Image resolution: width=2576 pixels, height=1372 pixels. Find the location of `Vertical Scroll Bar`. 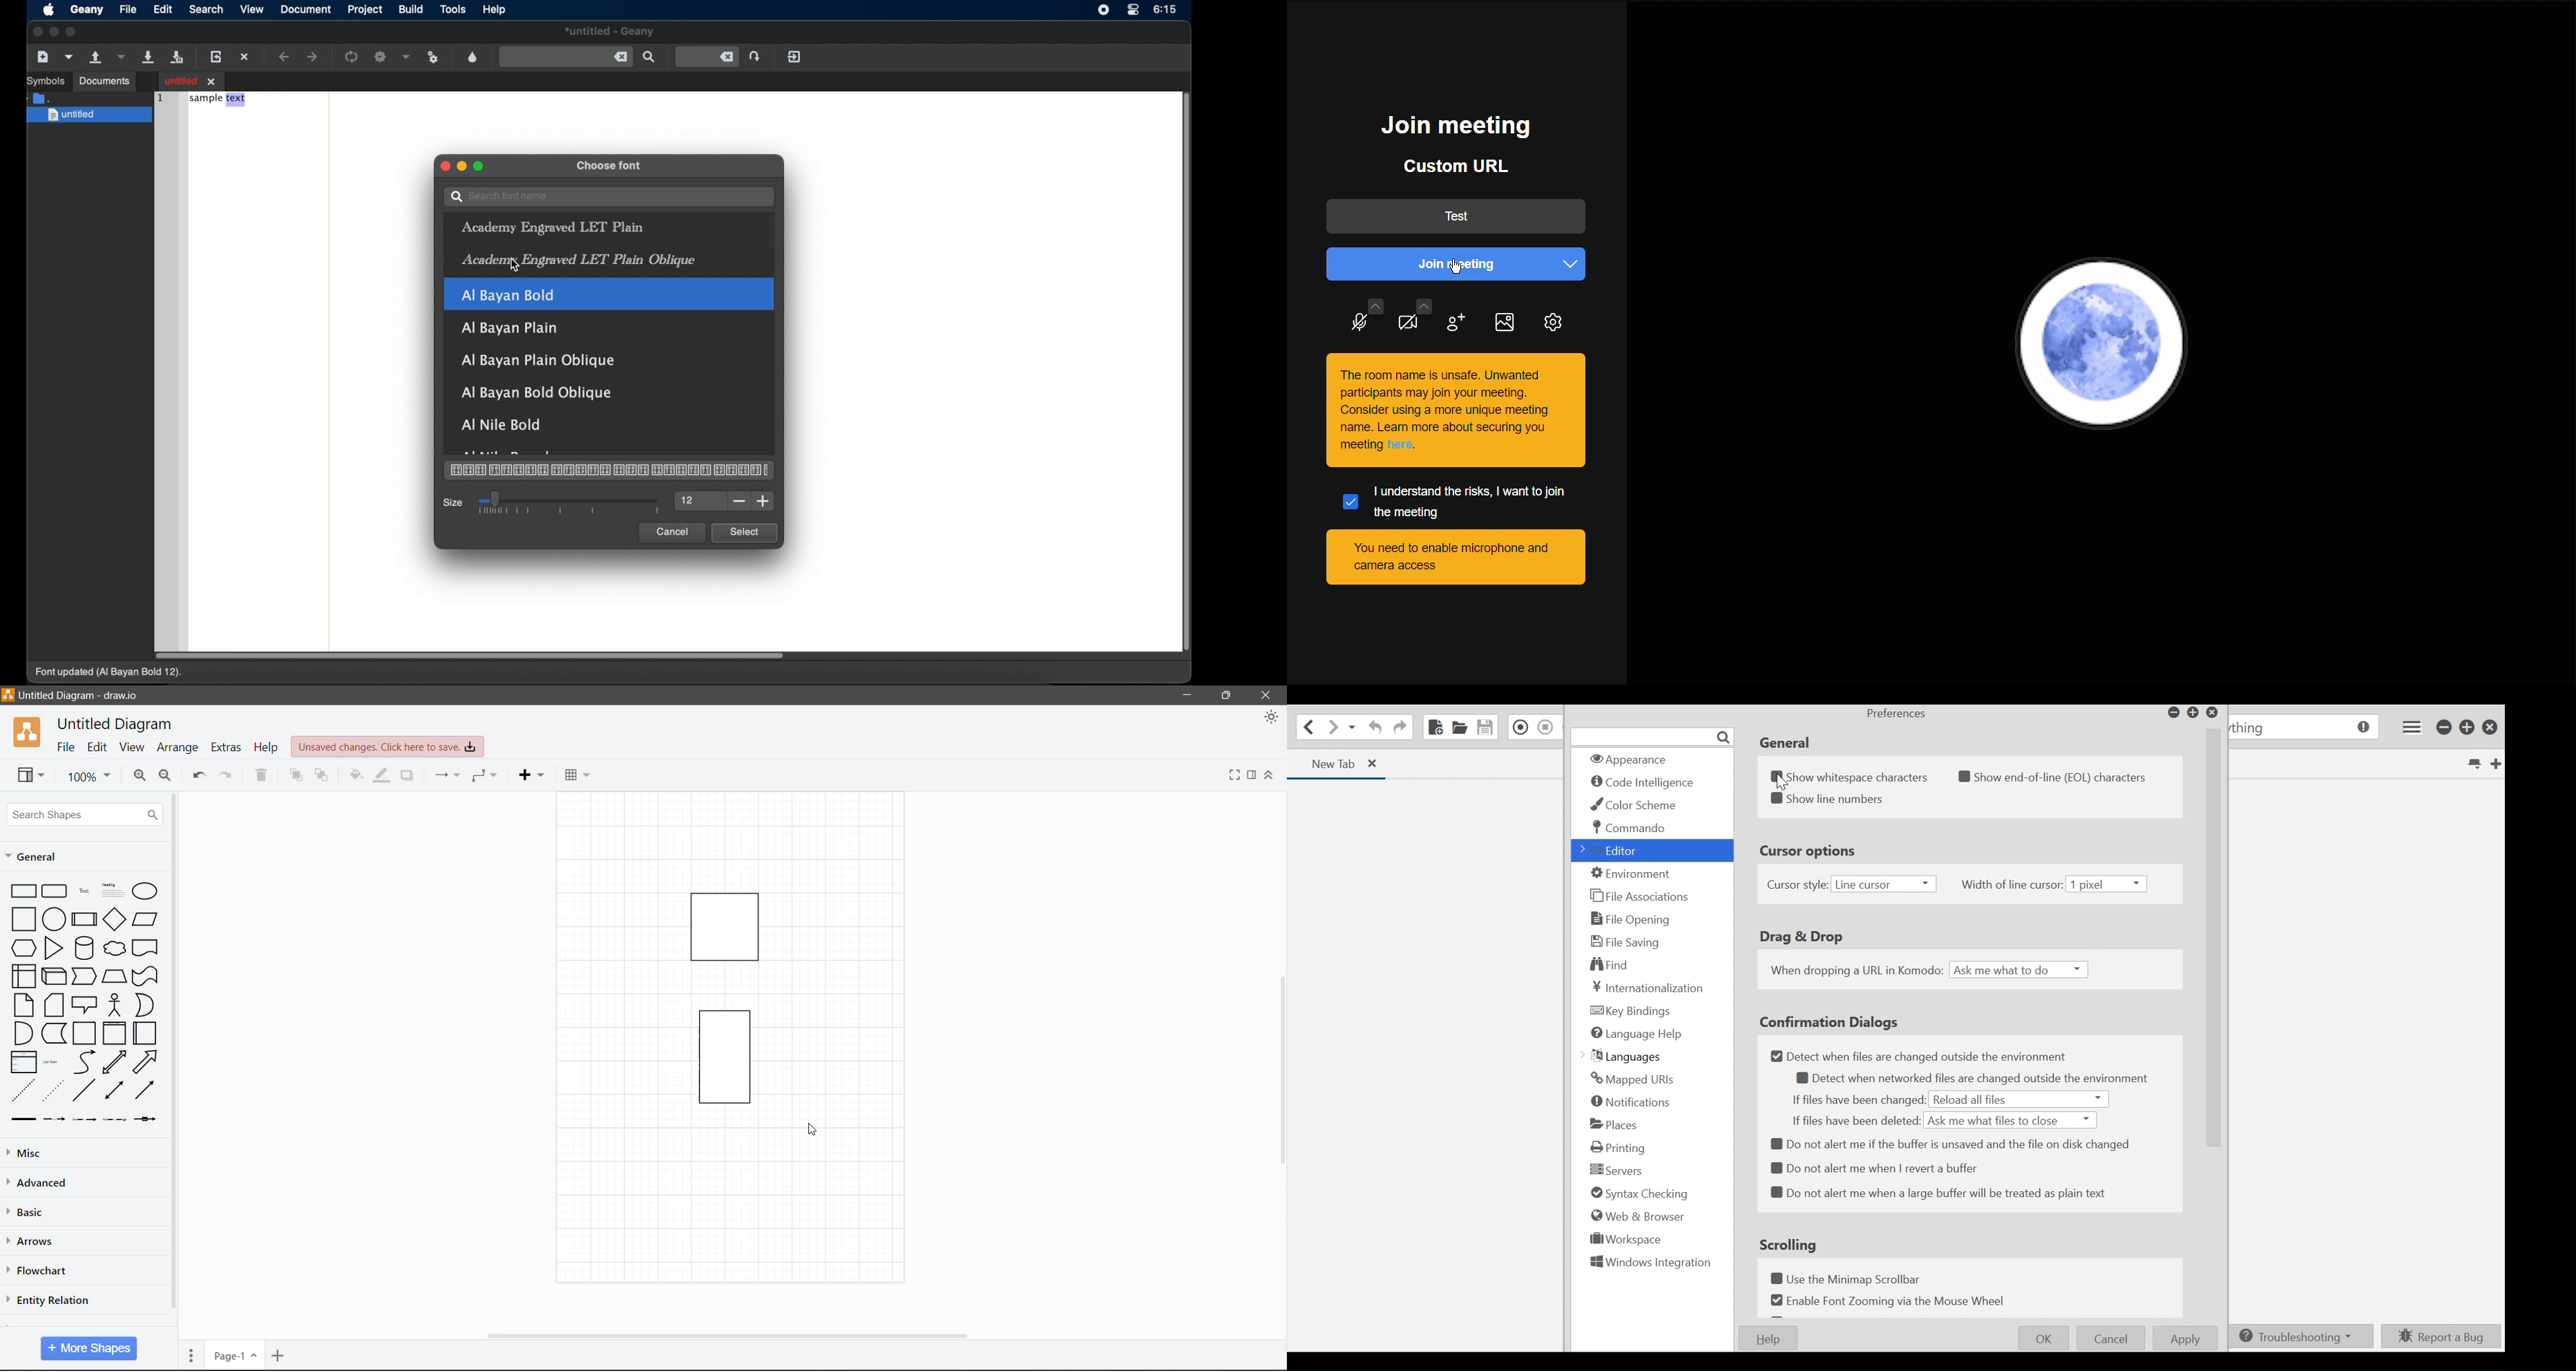

Vertical Scroll Bar is located at coordinates (174, 1056).